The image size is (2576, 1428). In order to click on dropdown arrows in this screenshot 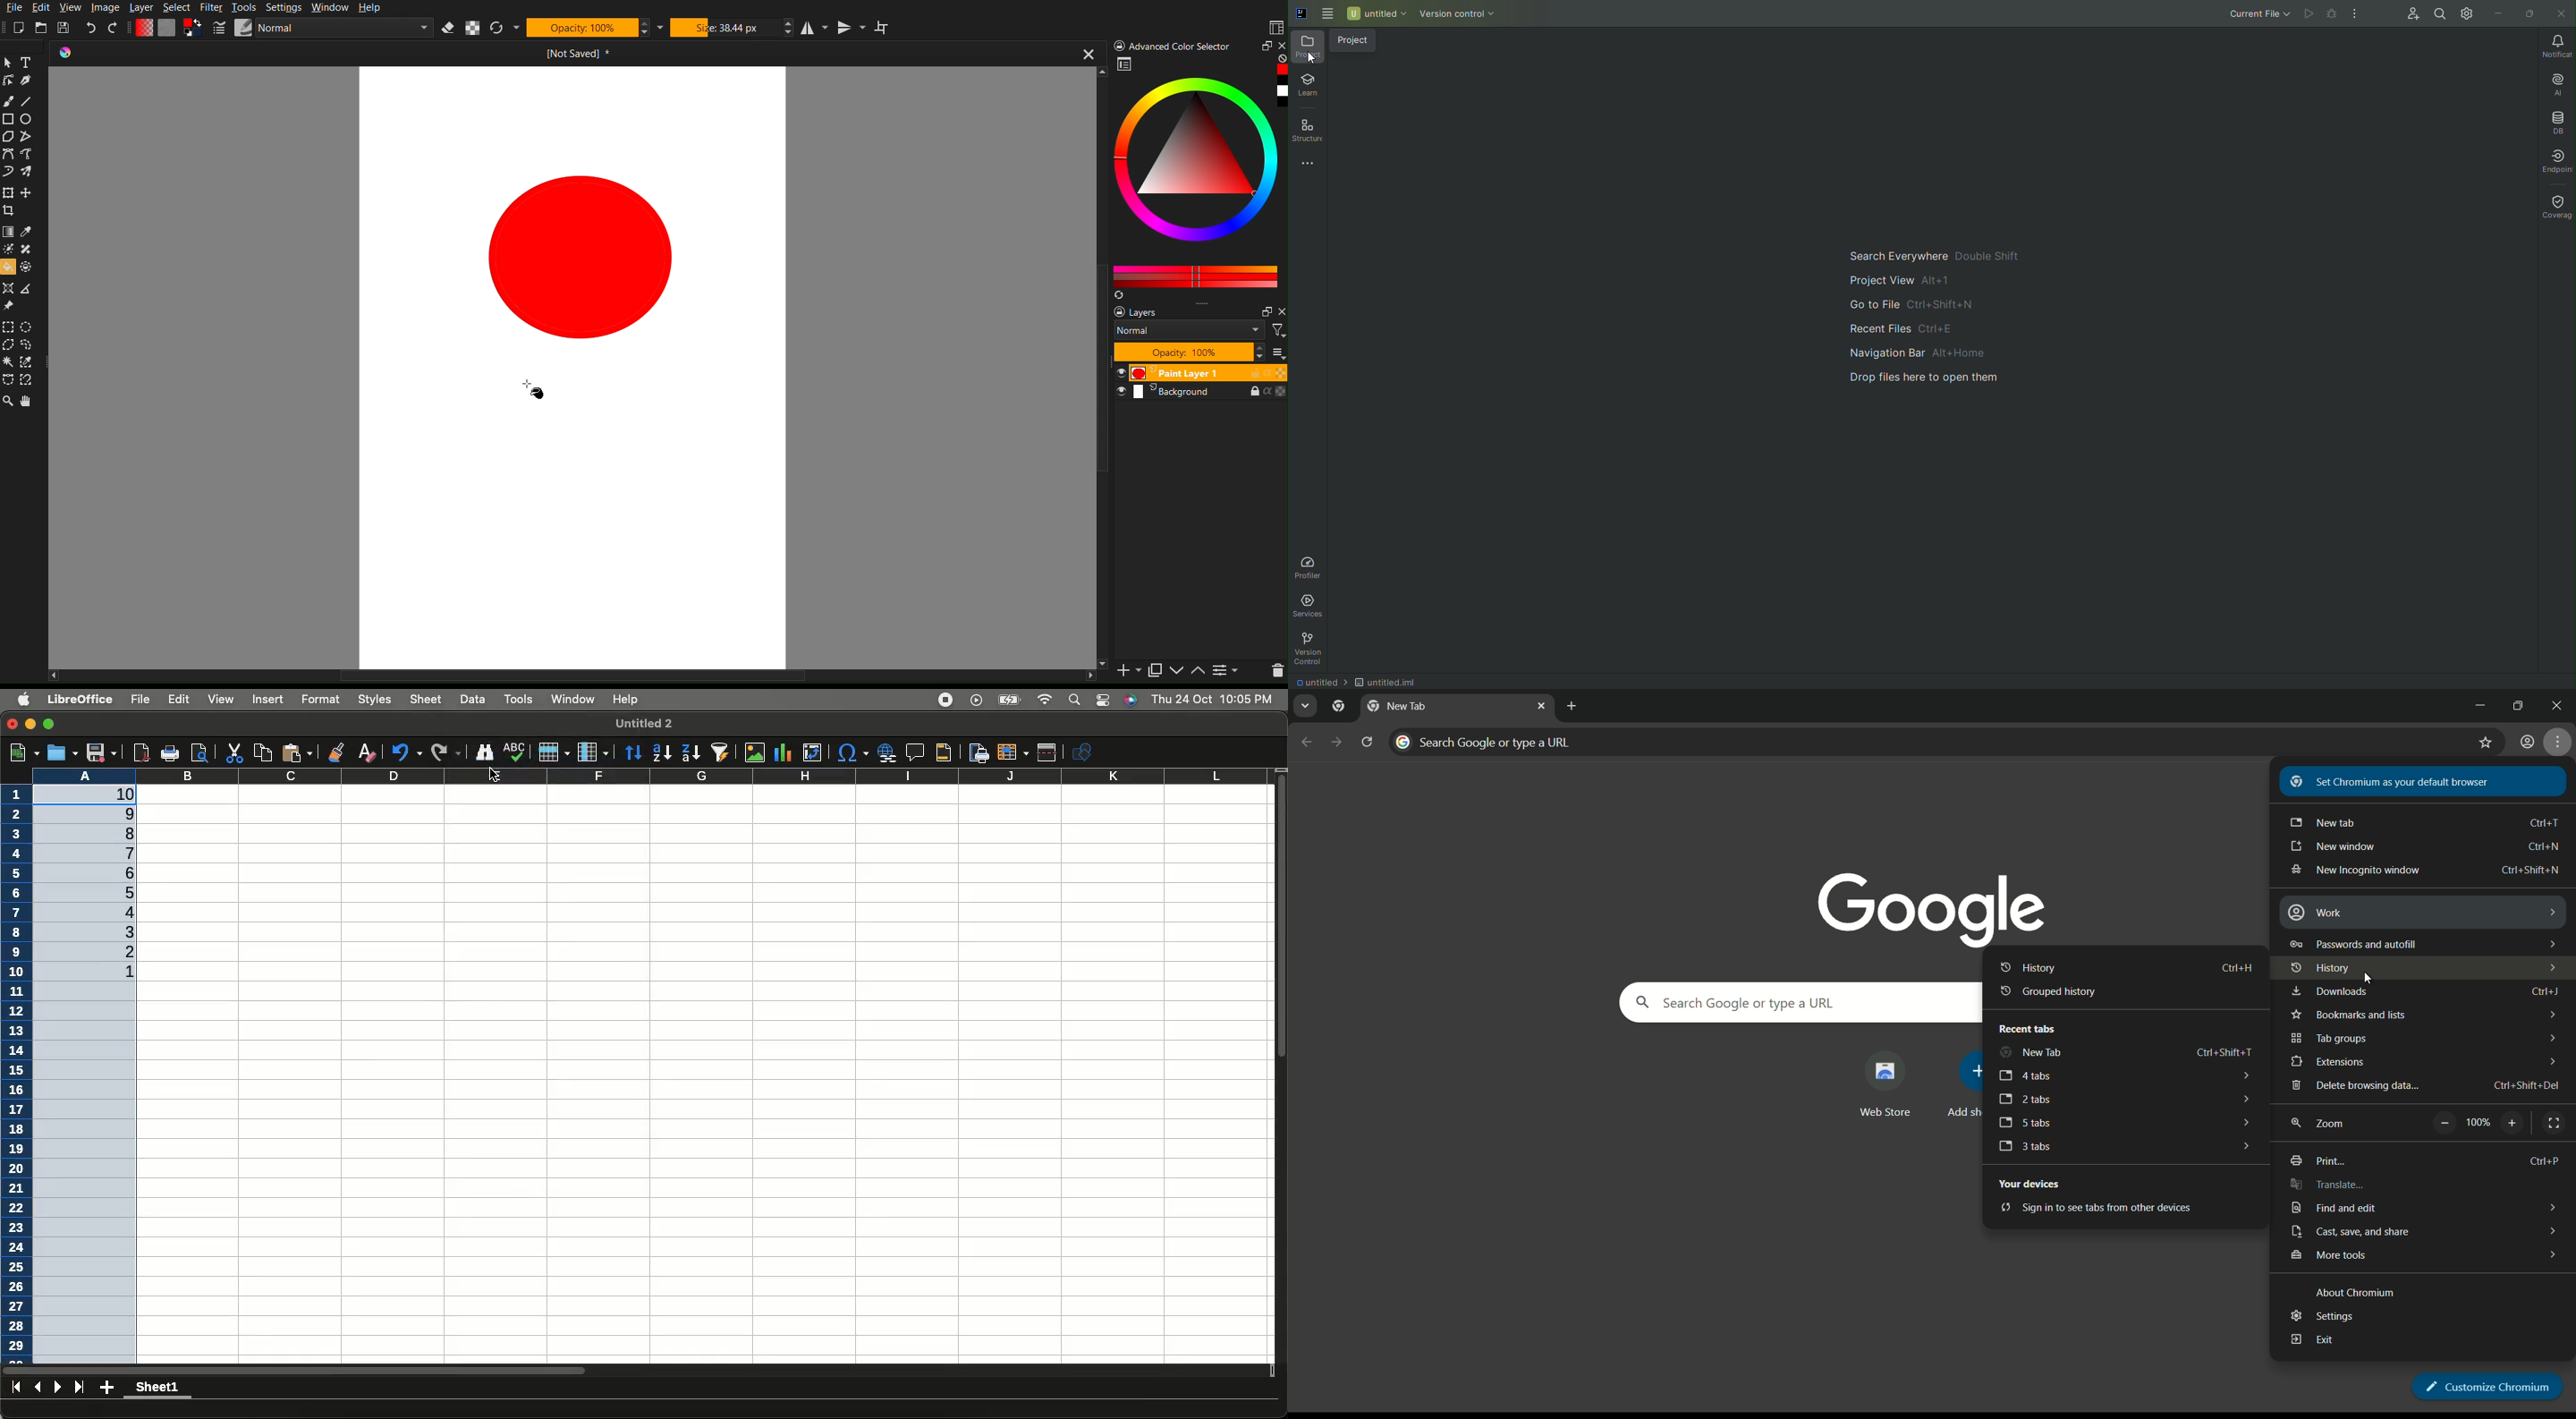, I will do `click(2548, 941)`.